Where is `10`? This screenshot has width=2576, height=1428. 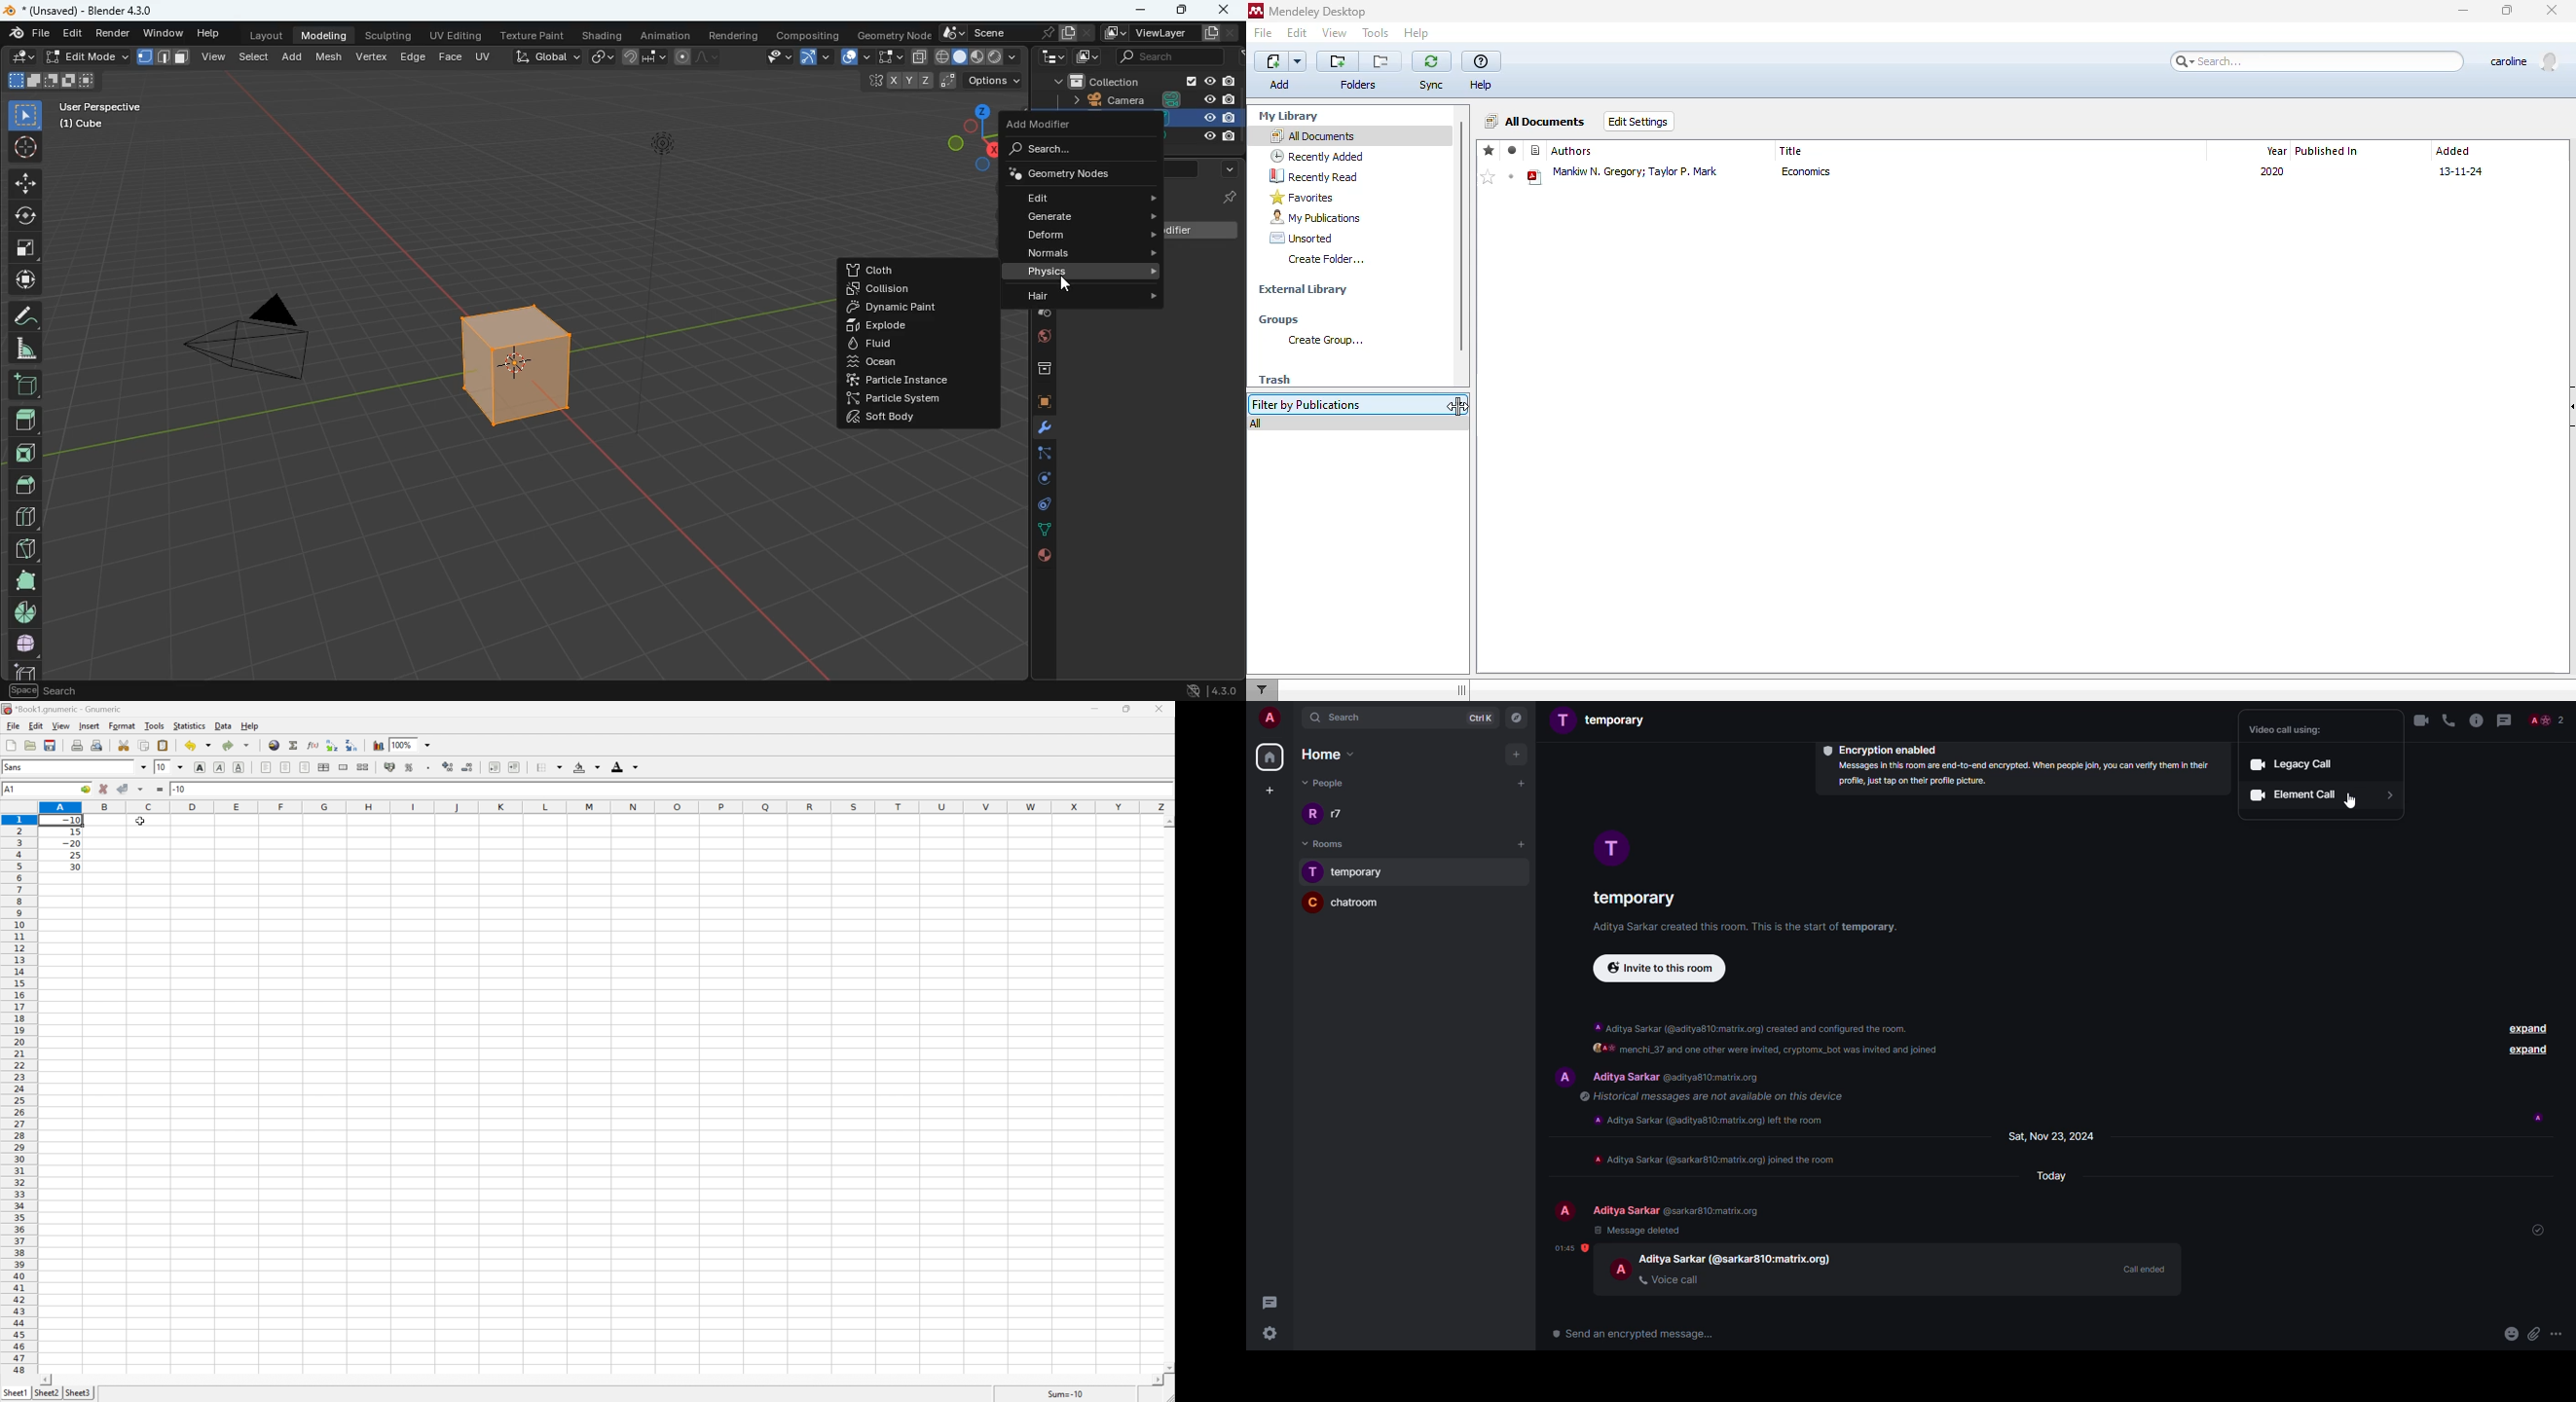
10 is located at coordinates (161, 767).